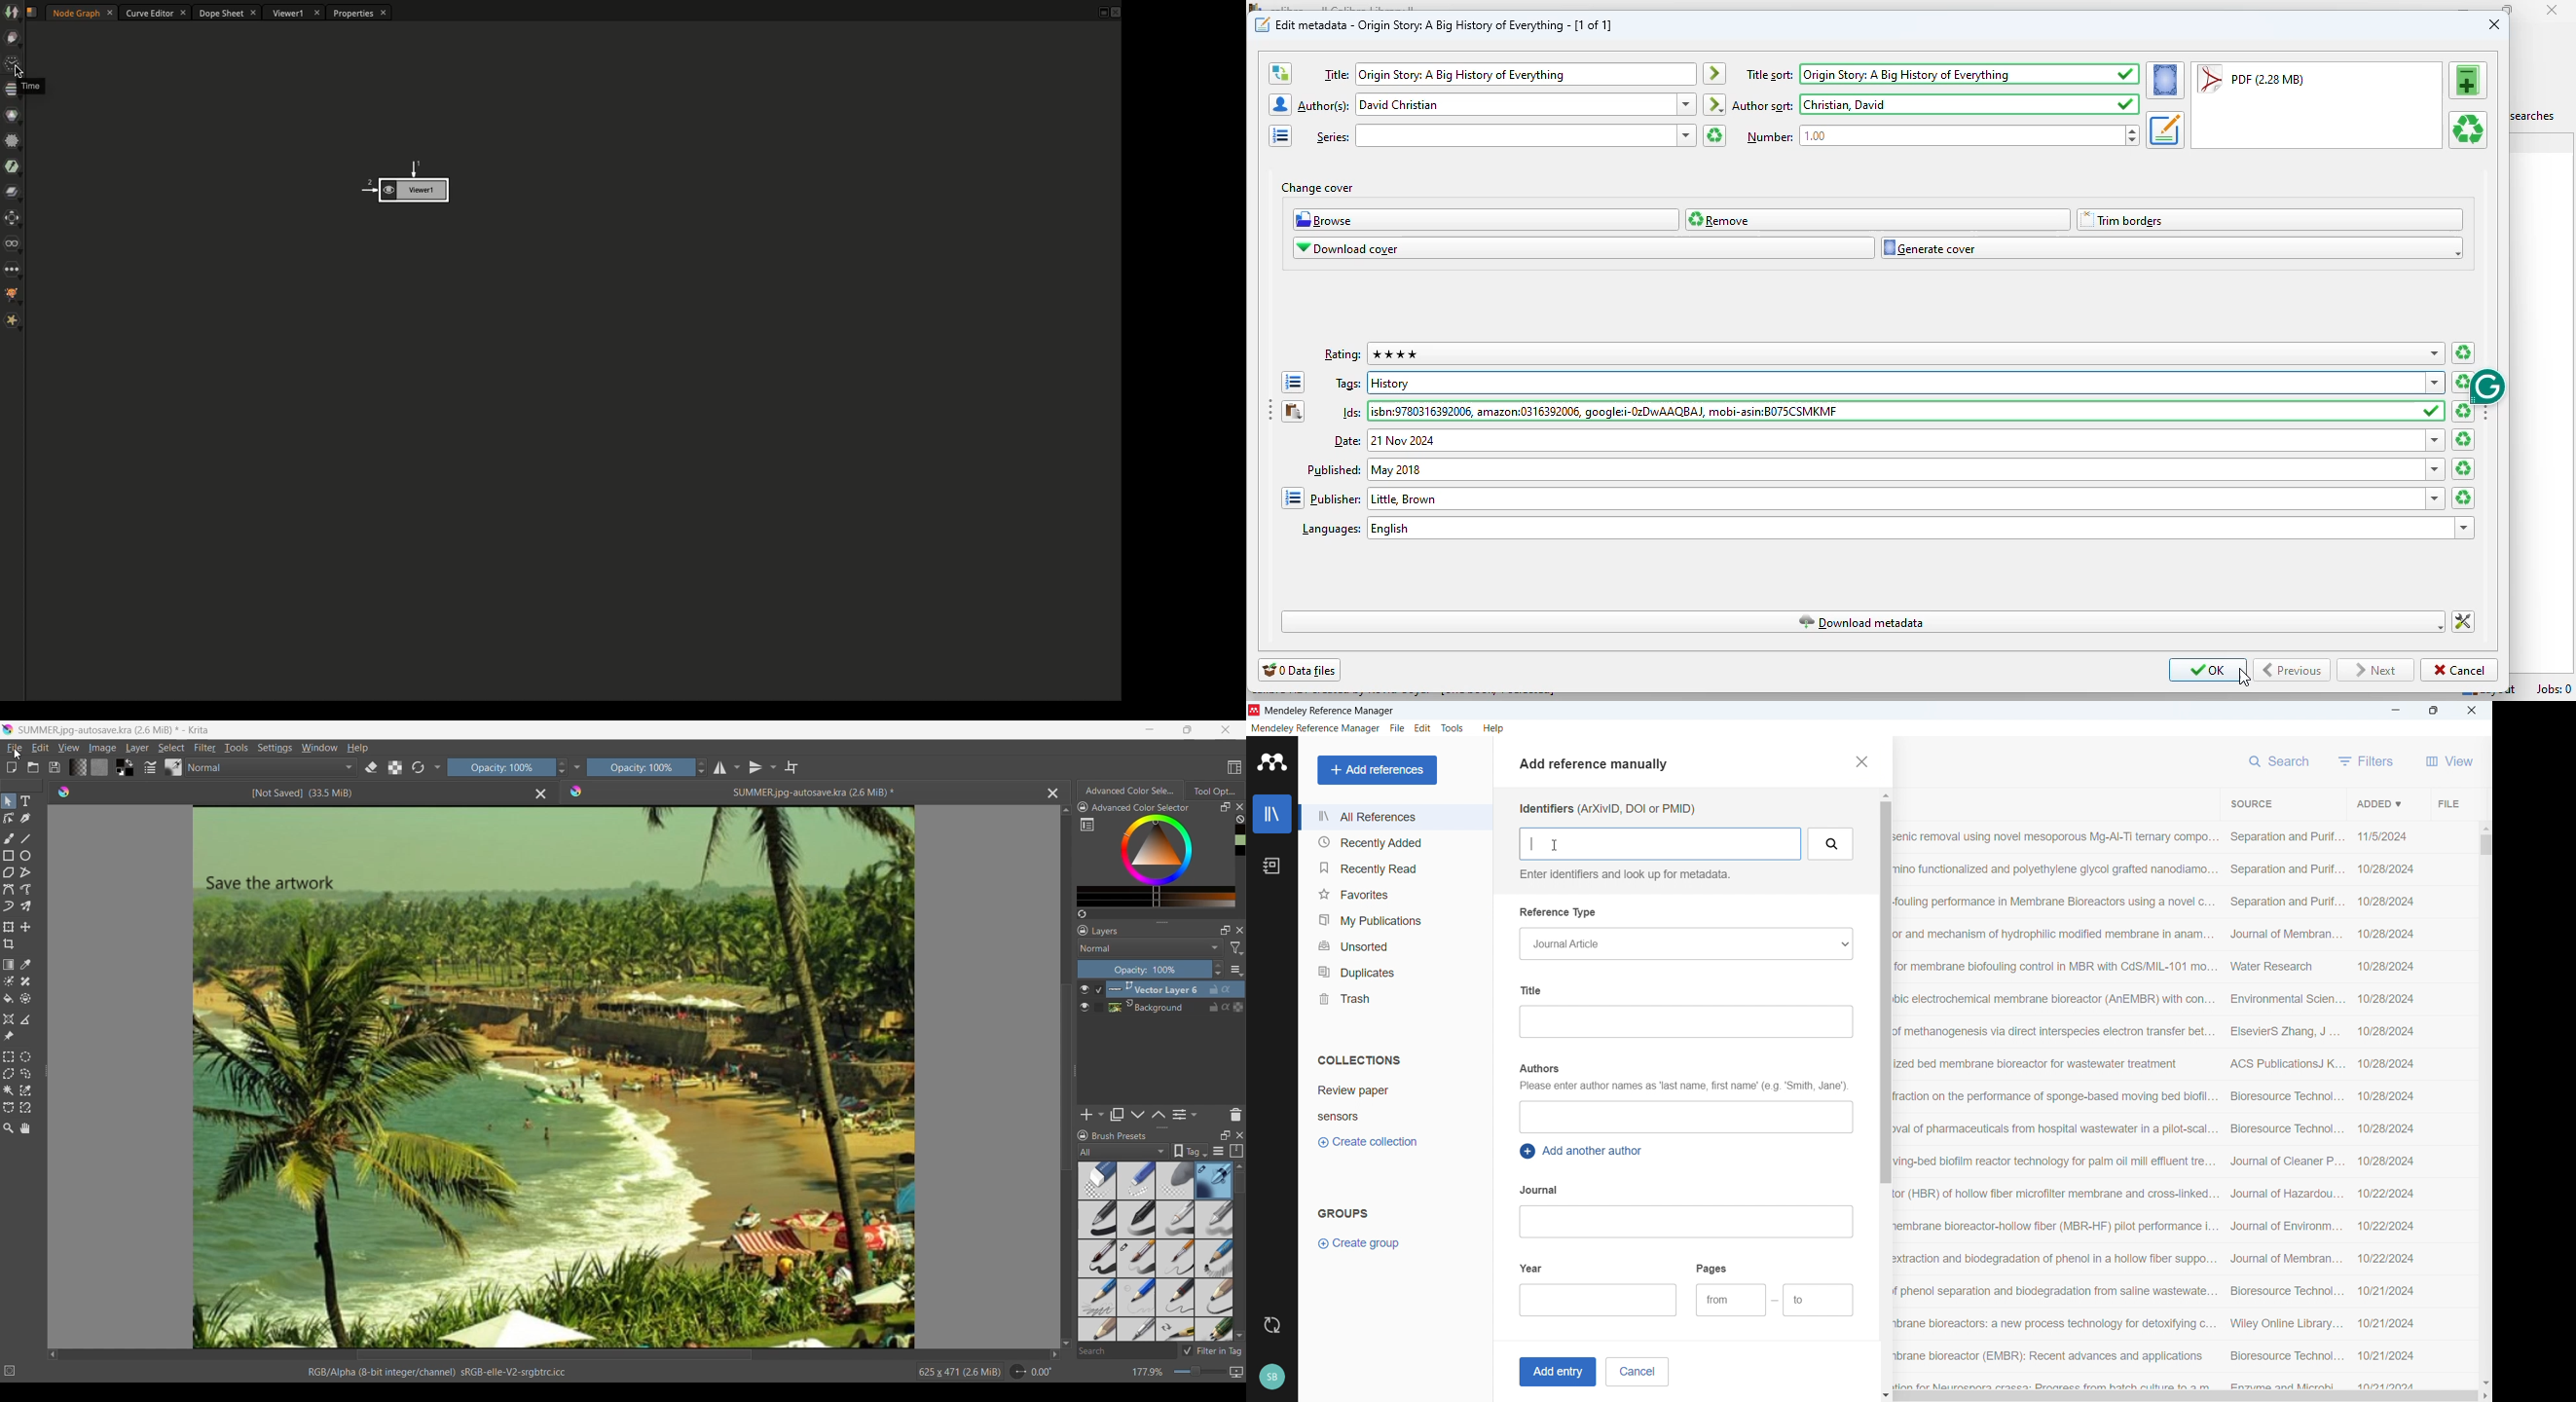 Image resolution: width=2576 pixels, height=1428 pixels. What do you see at coordinates (1098, 998) in the screenshot?
I see `Indicates current selection` at bounding box center [1098, 998].